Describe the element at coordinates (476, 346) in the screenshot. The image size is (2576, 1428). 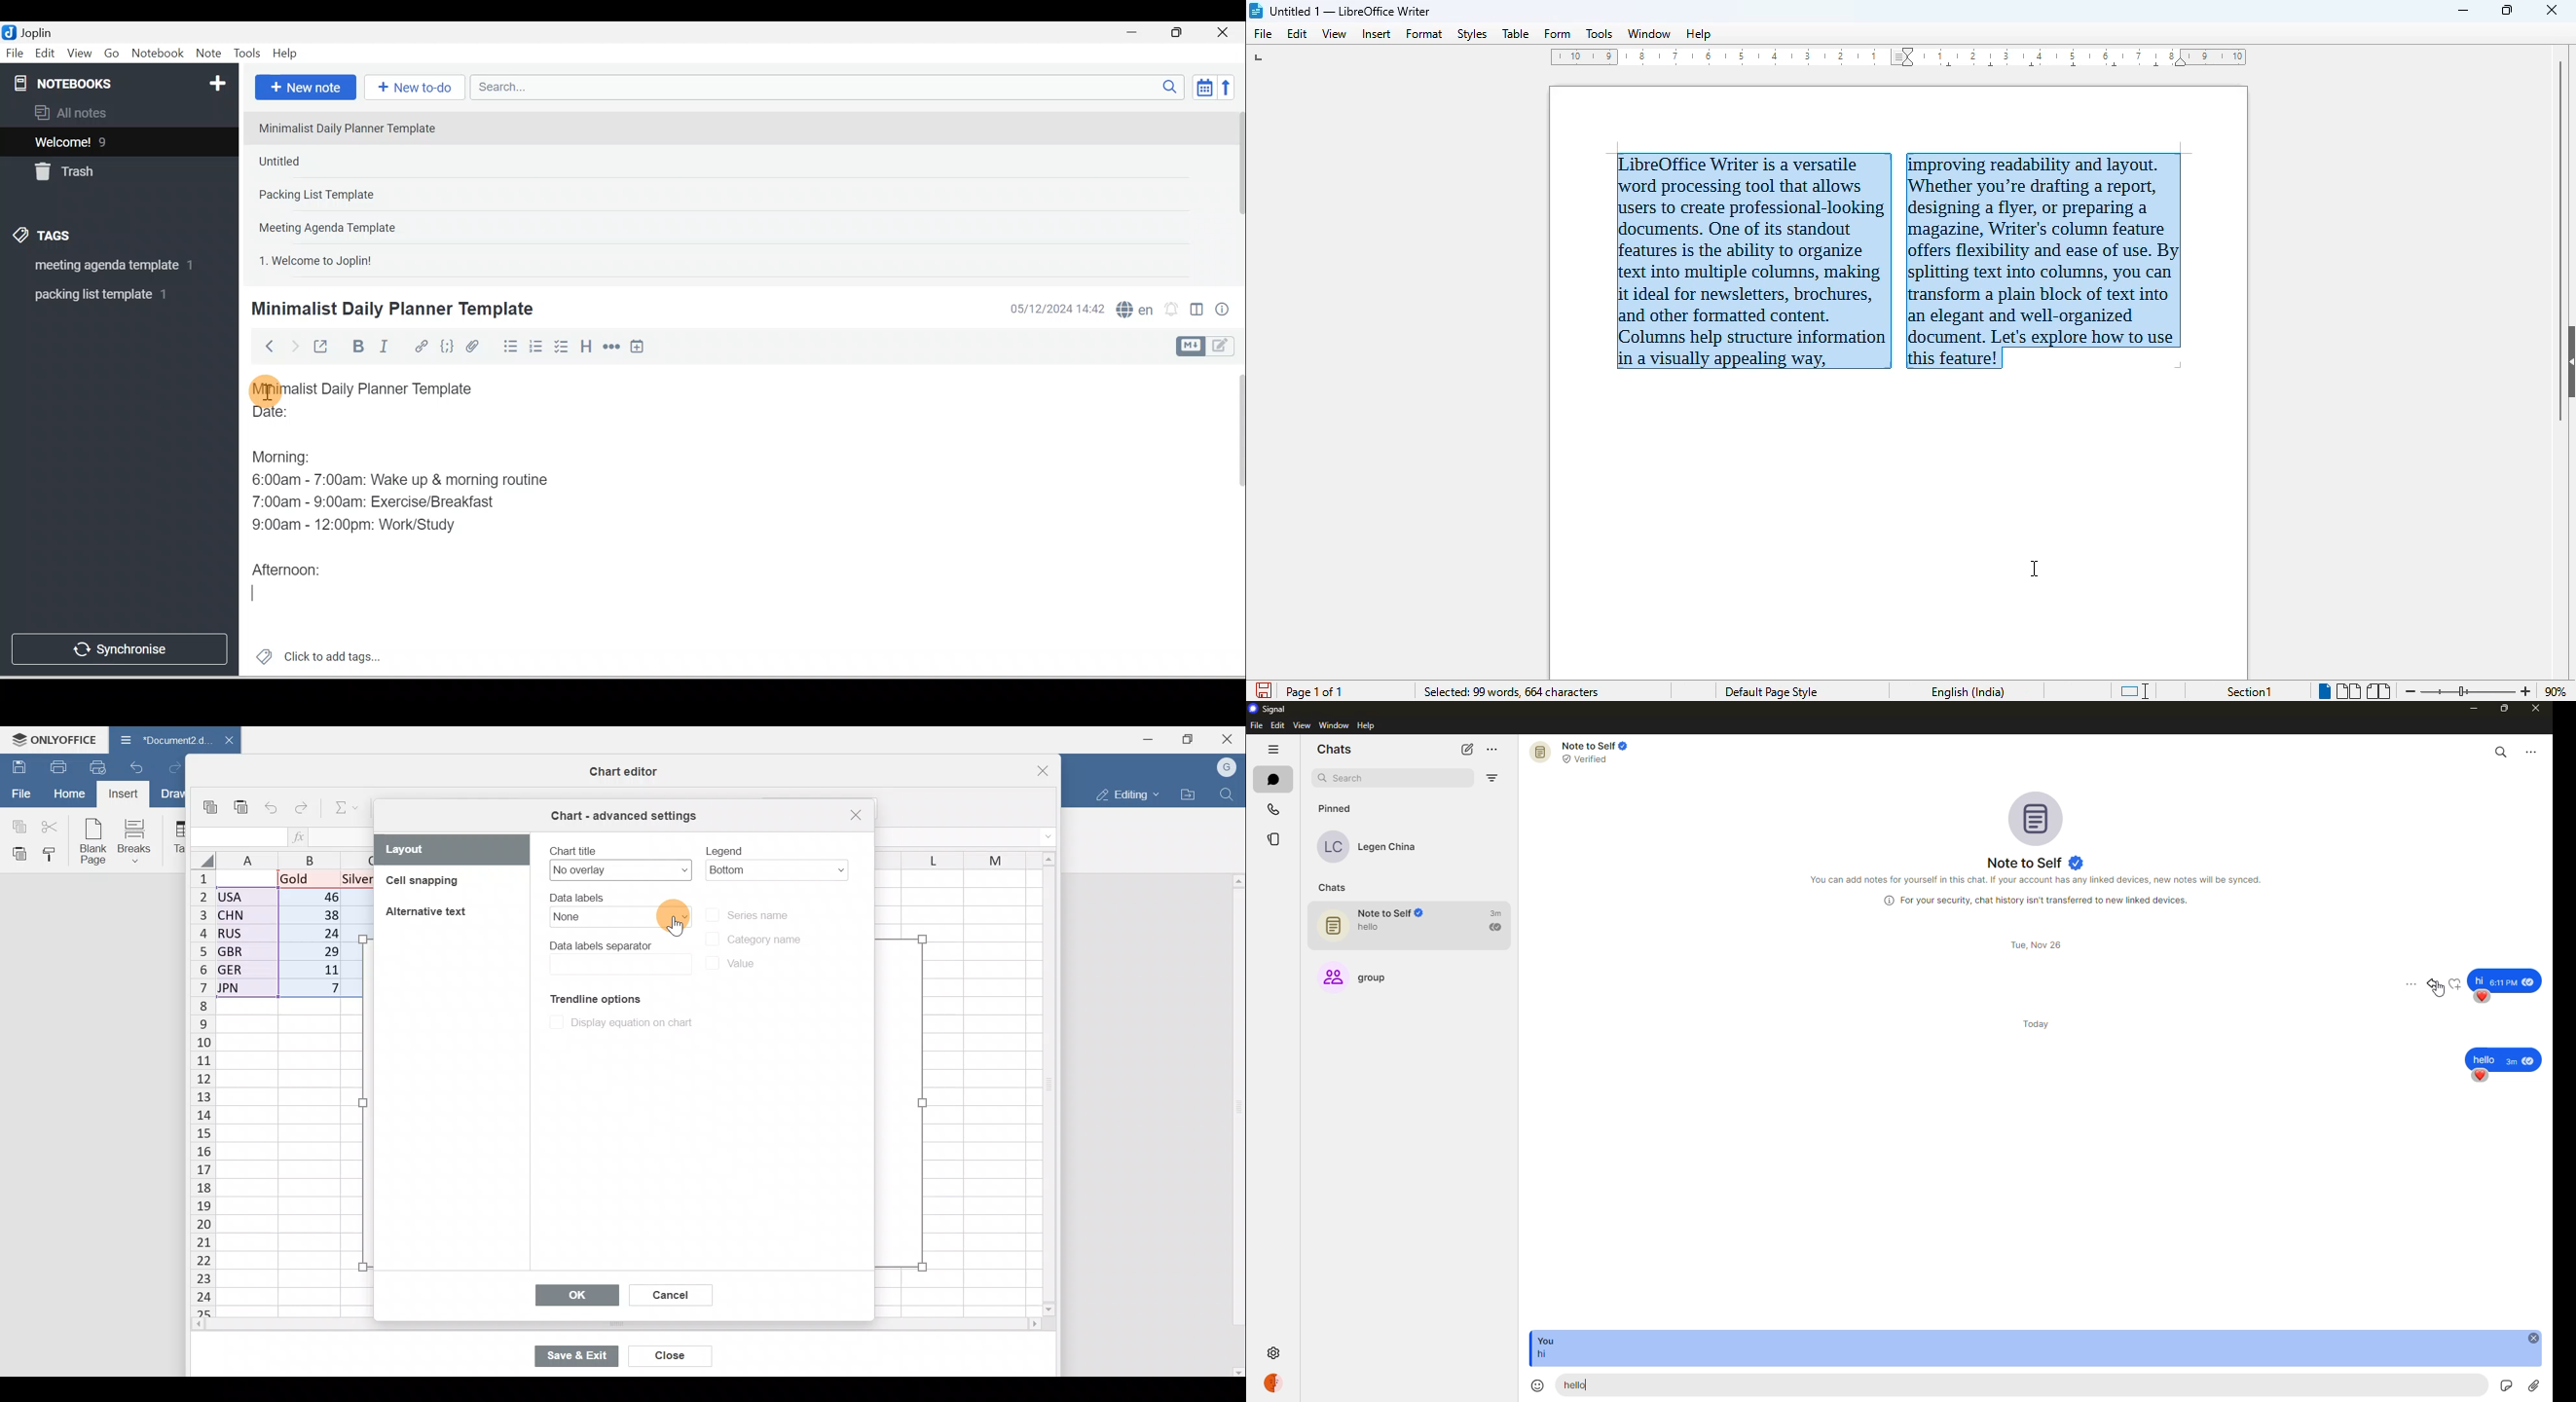
I see `Attach file` at that location.